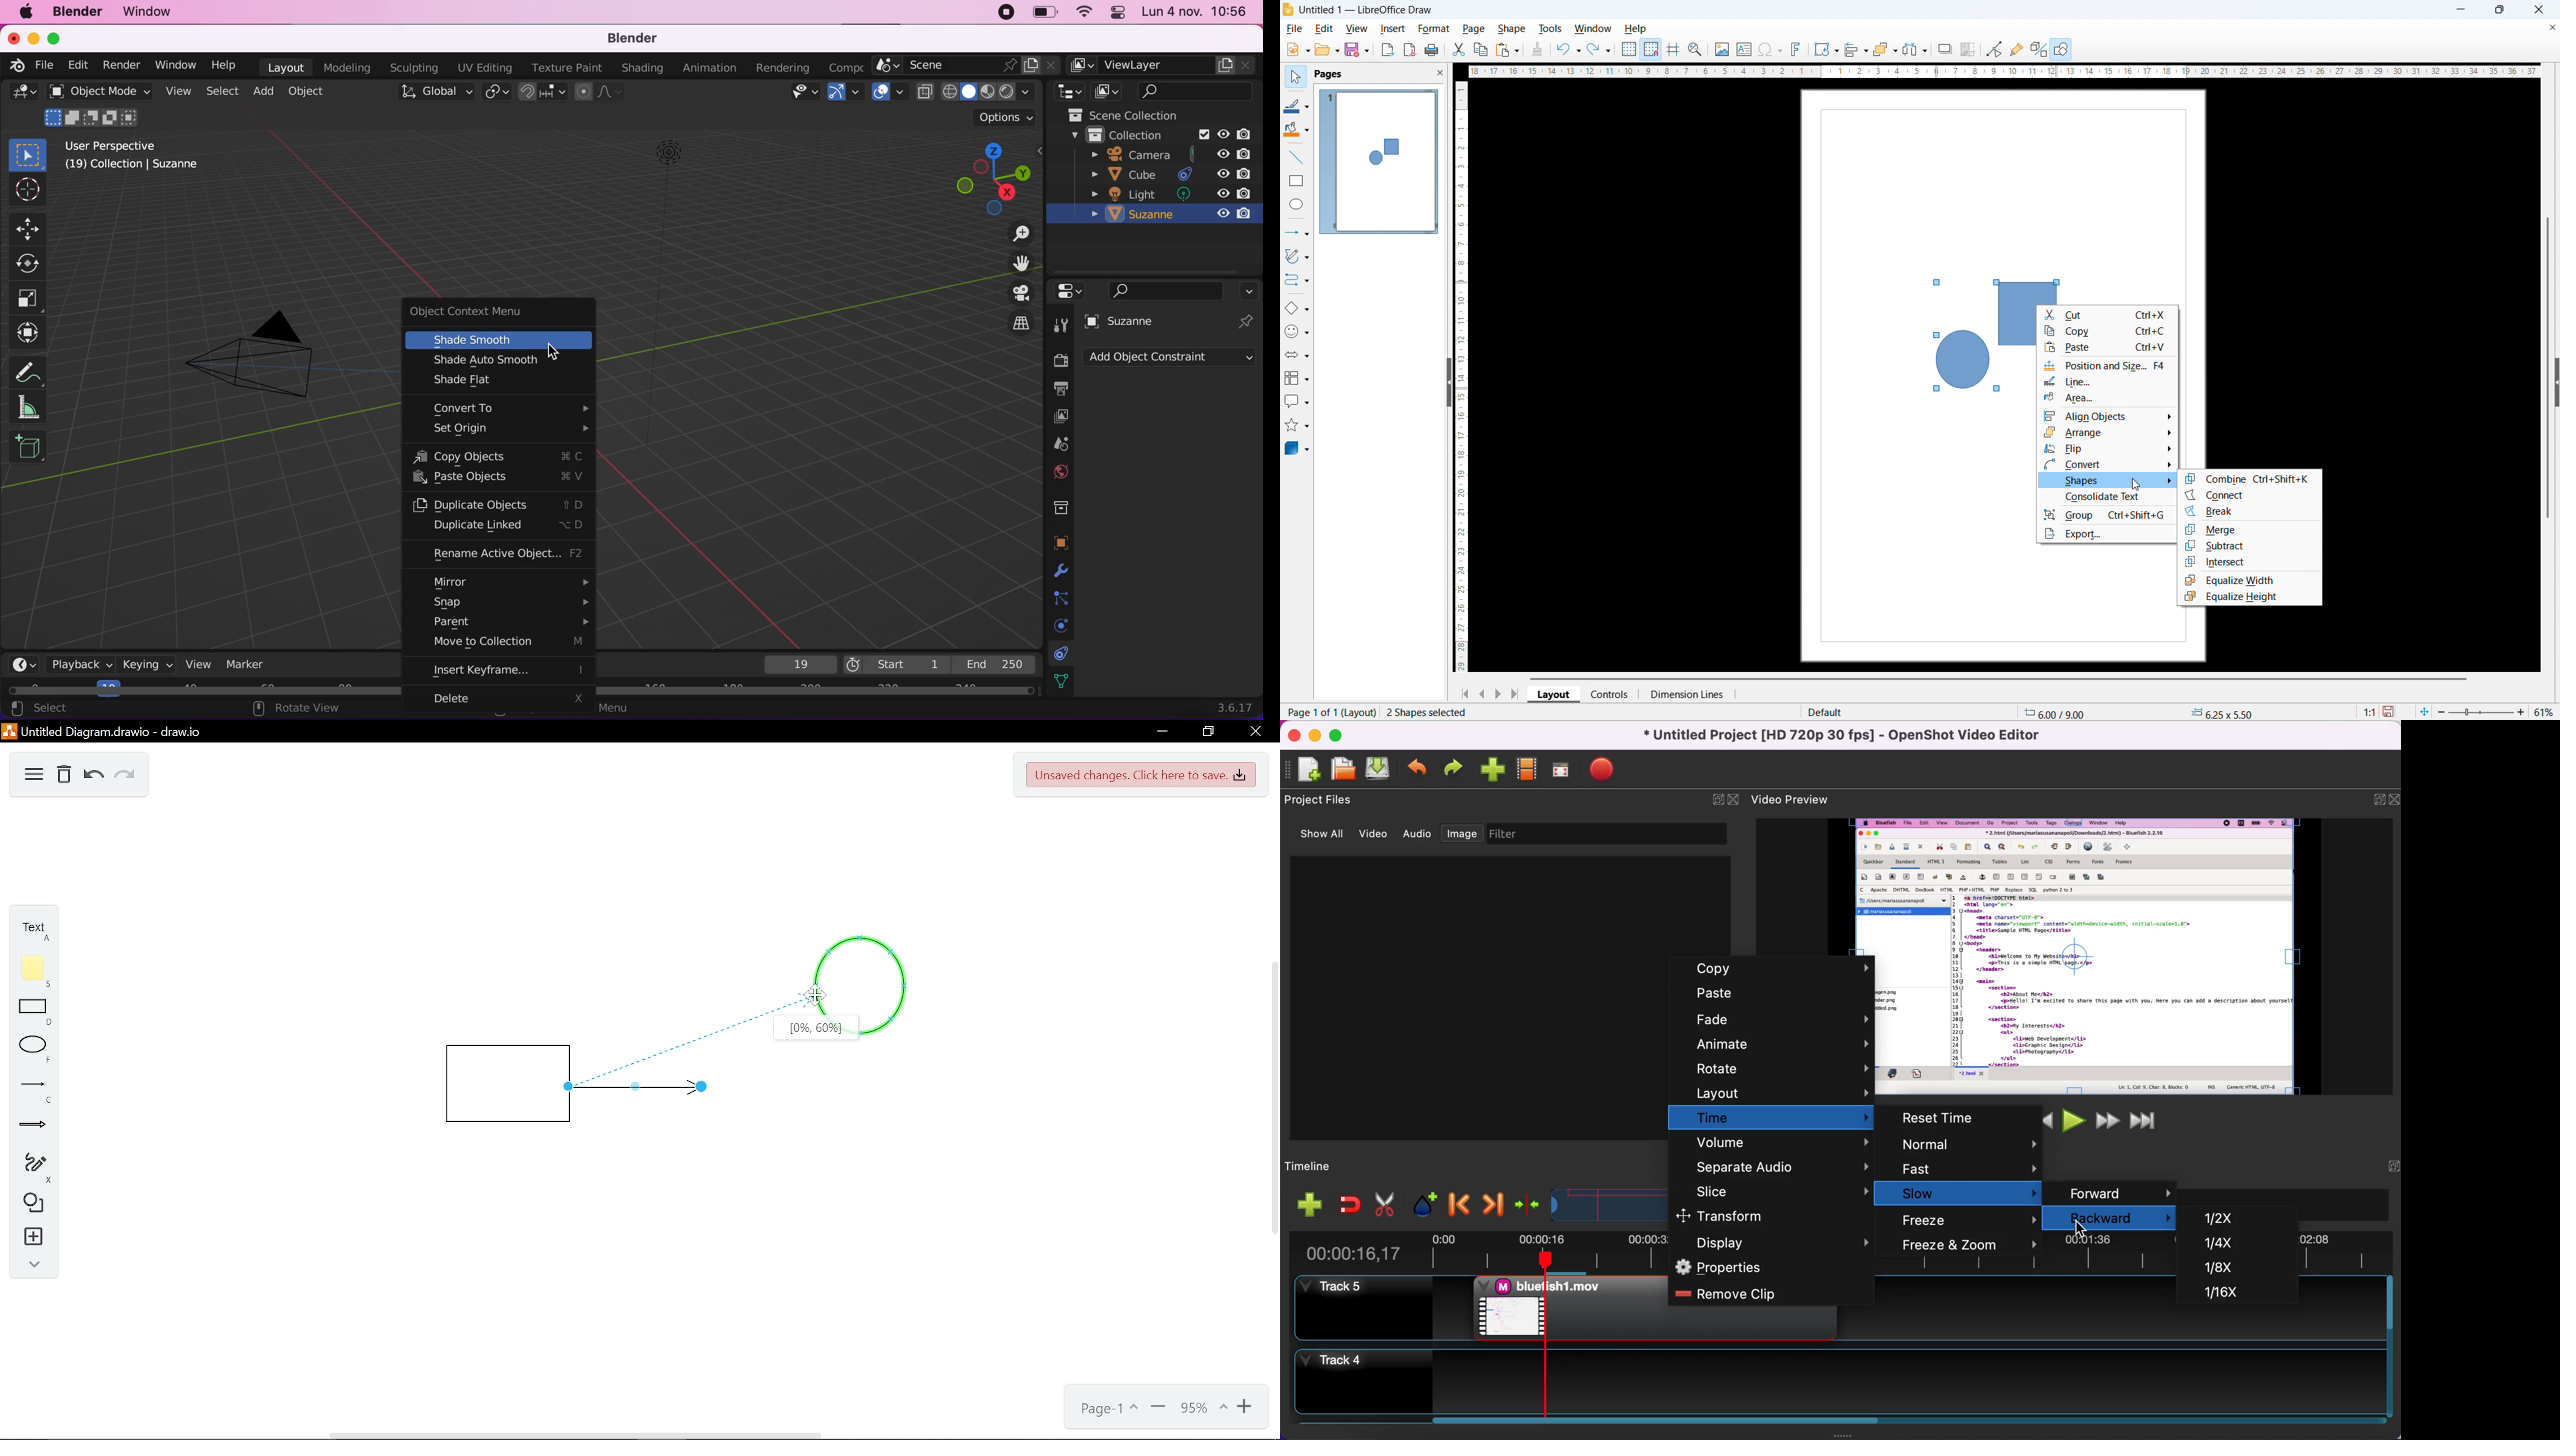 The height and width of the screenshot is (1456, 2576). I want to click on help, so click(226, 65).